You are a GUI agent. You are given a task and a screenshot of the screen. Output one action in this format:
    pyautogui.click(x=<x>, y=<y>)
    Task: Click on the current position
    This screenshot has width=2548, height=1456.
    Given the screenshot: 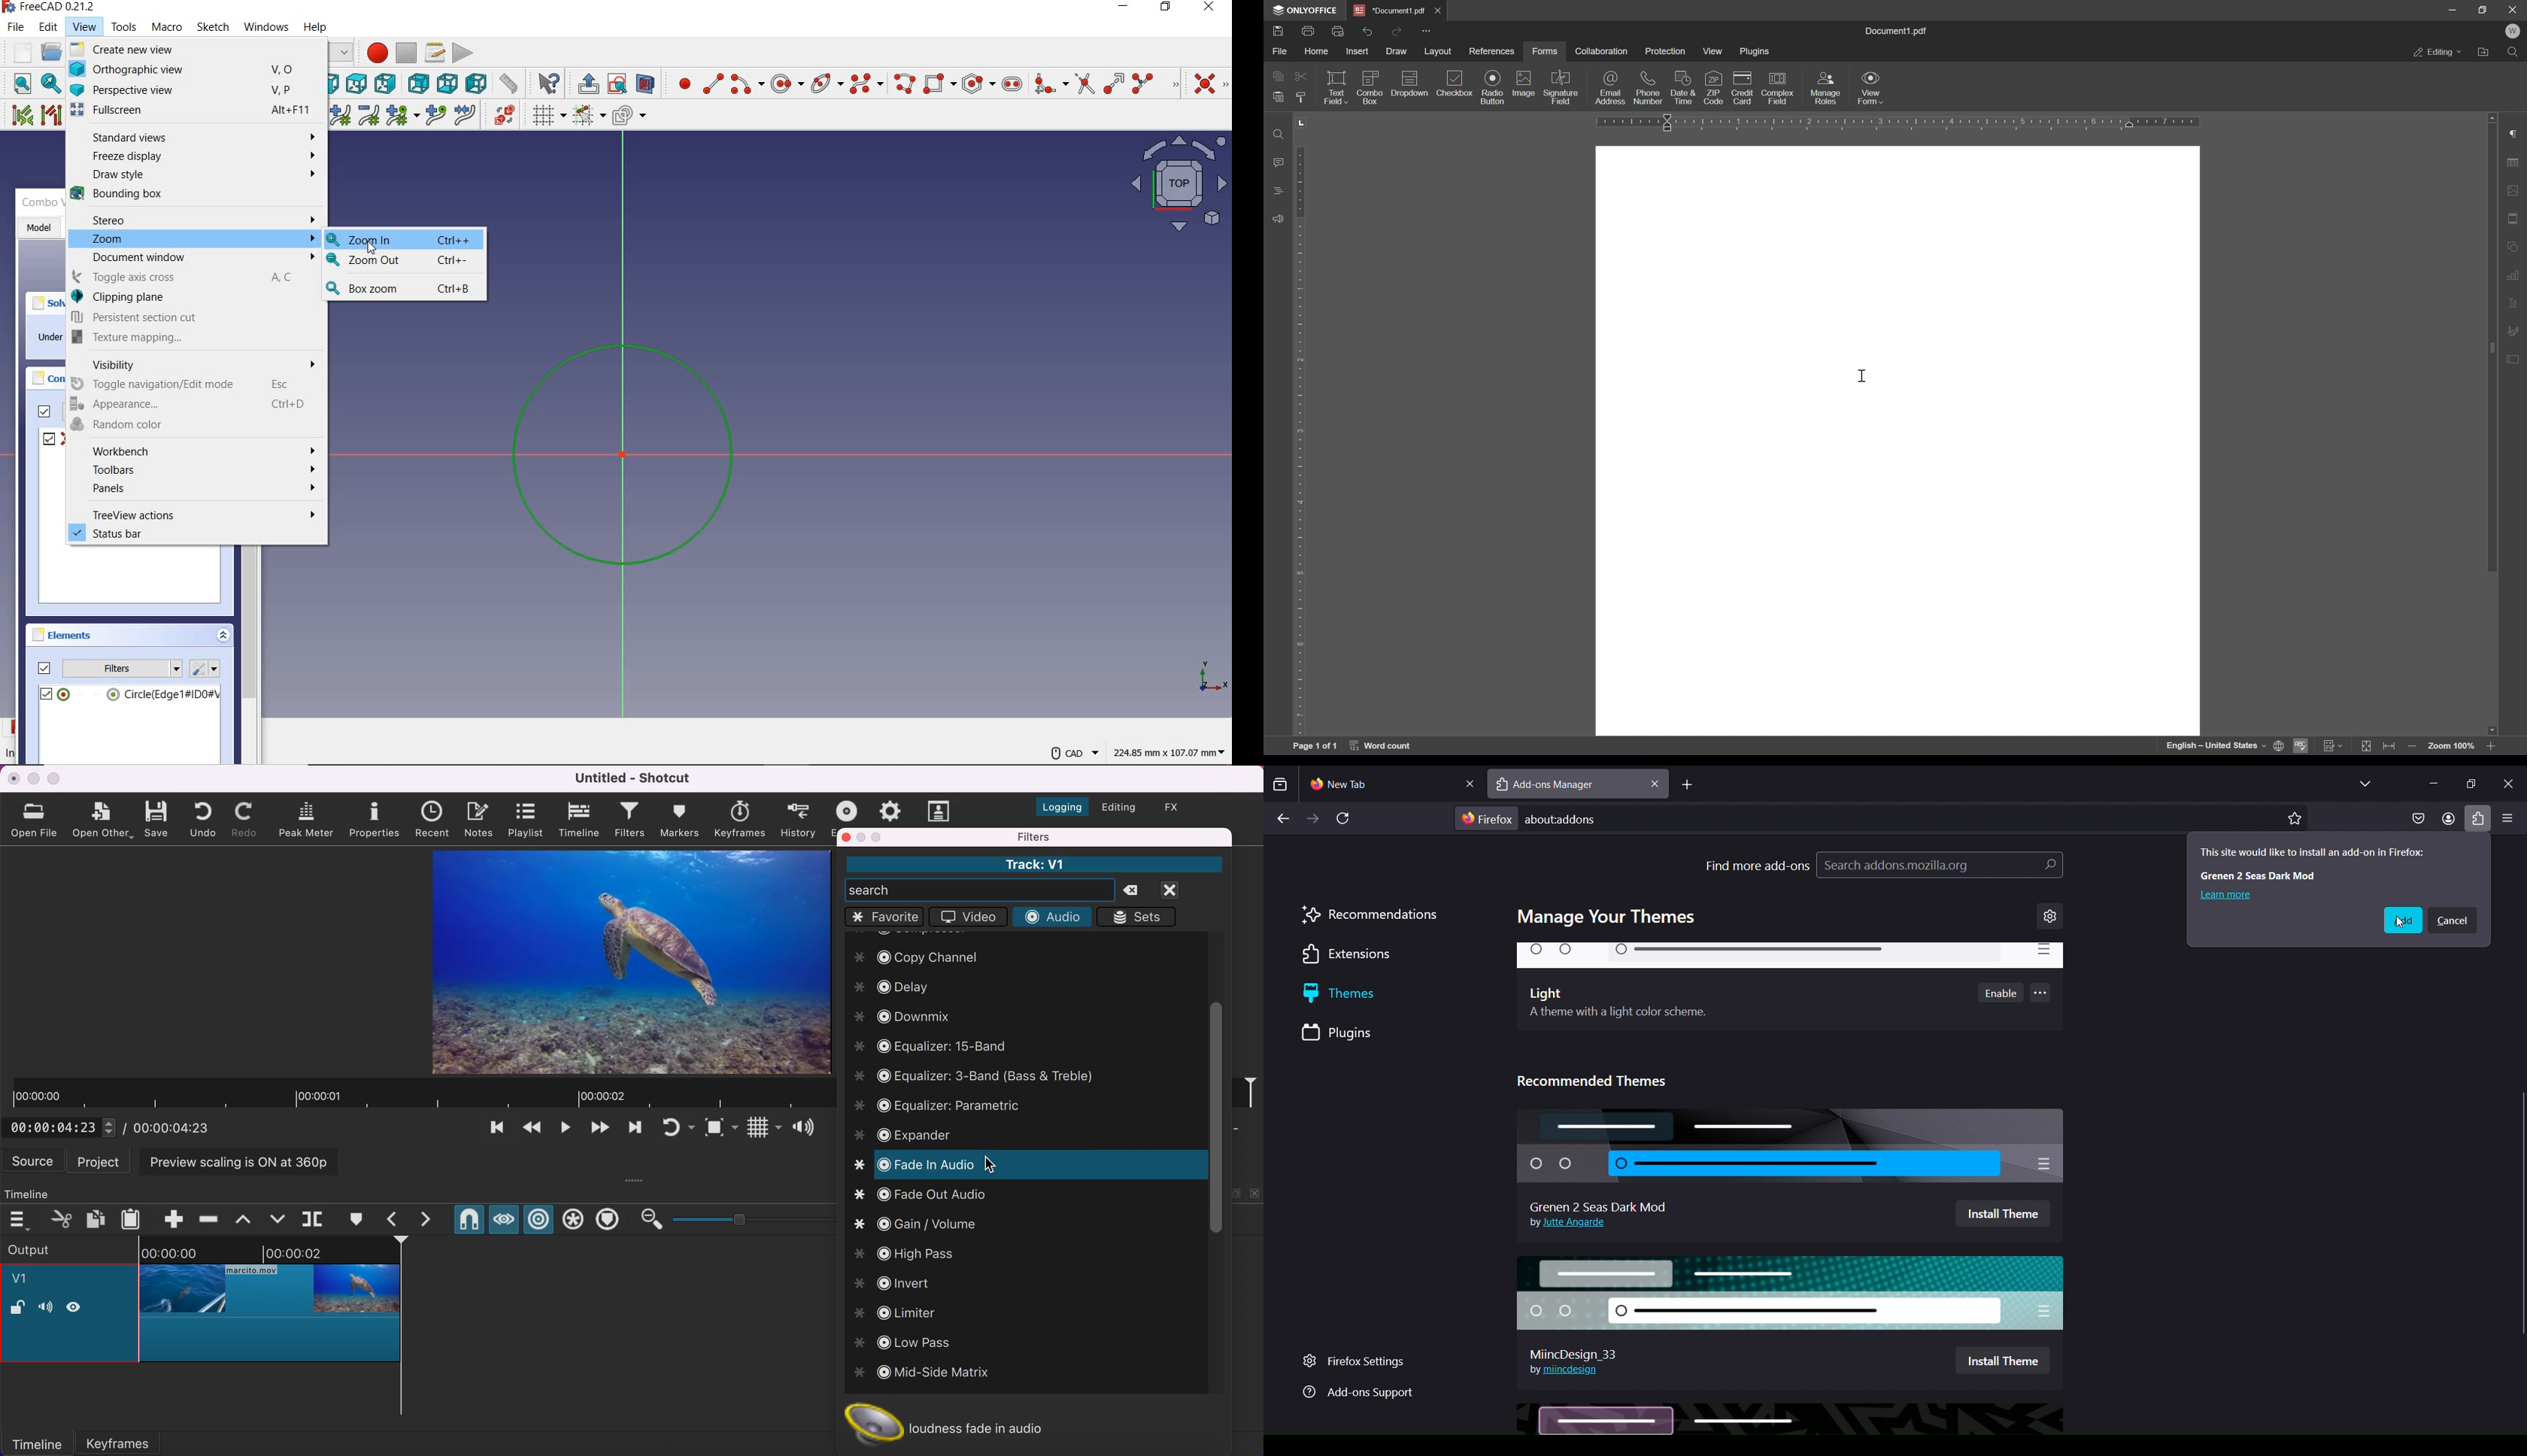 What is the action you would take?
    pyautogui.click(x=64, y=1127)
    